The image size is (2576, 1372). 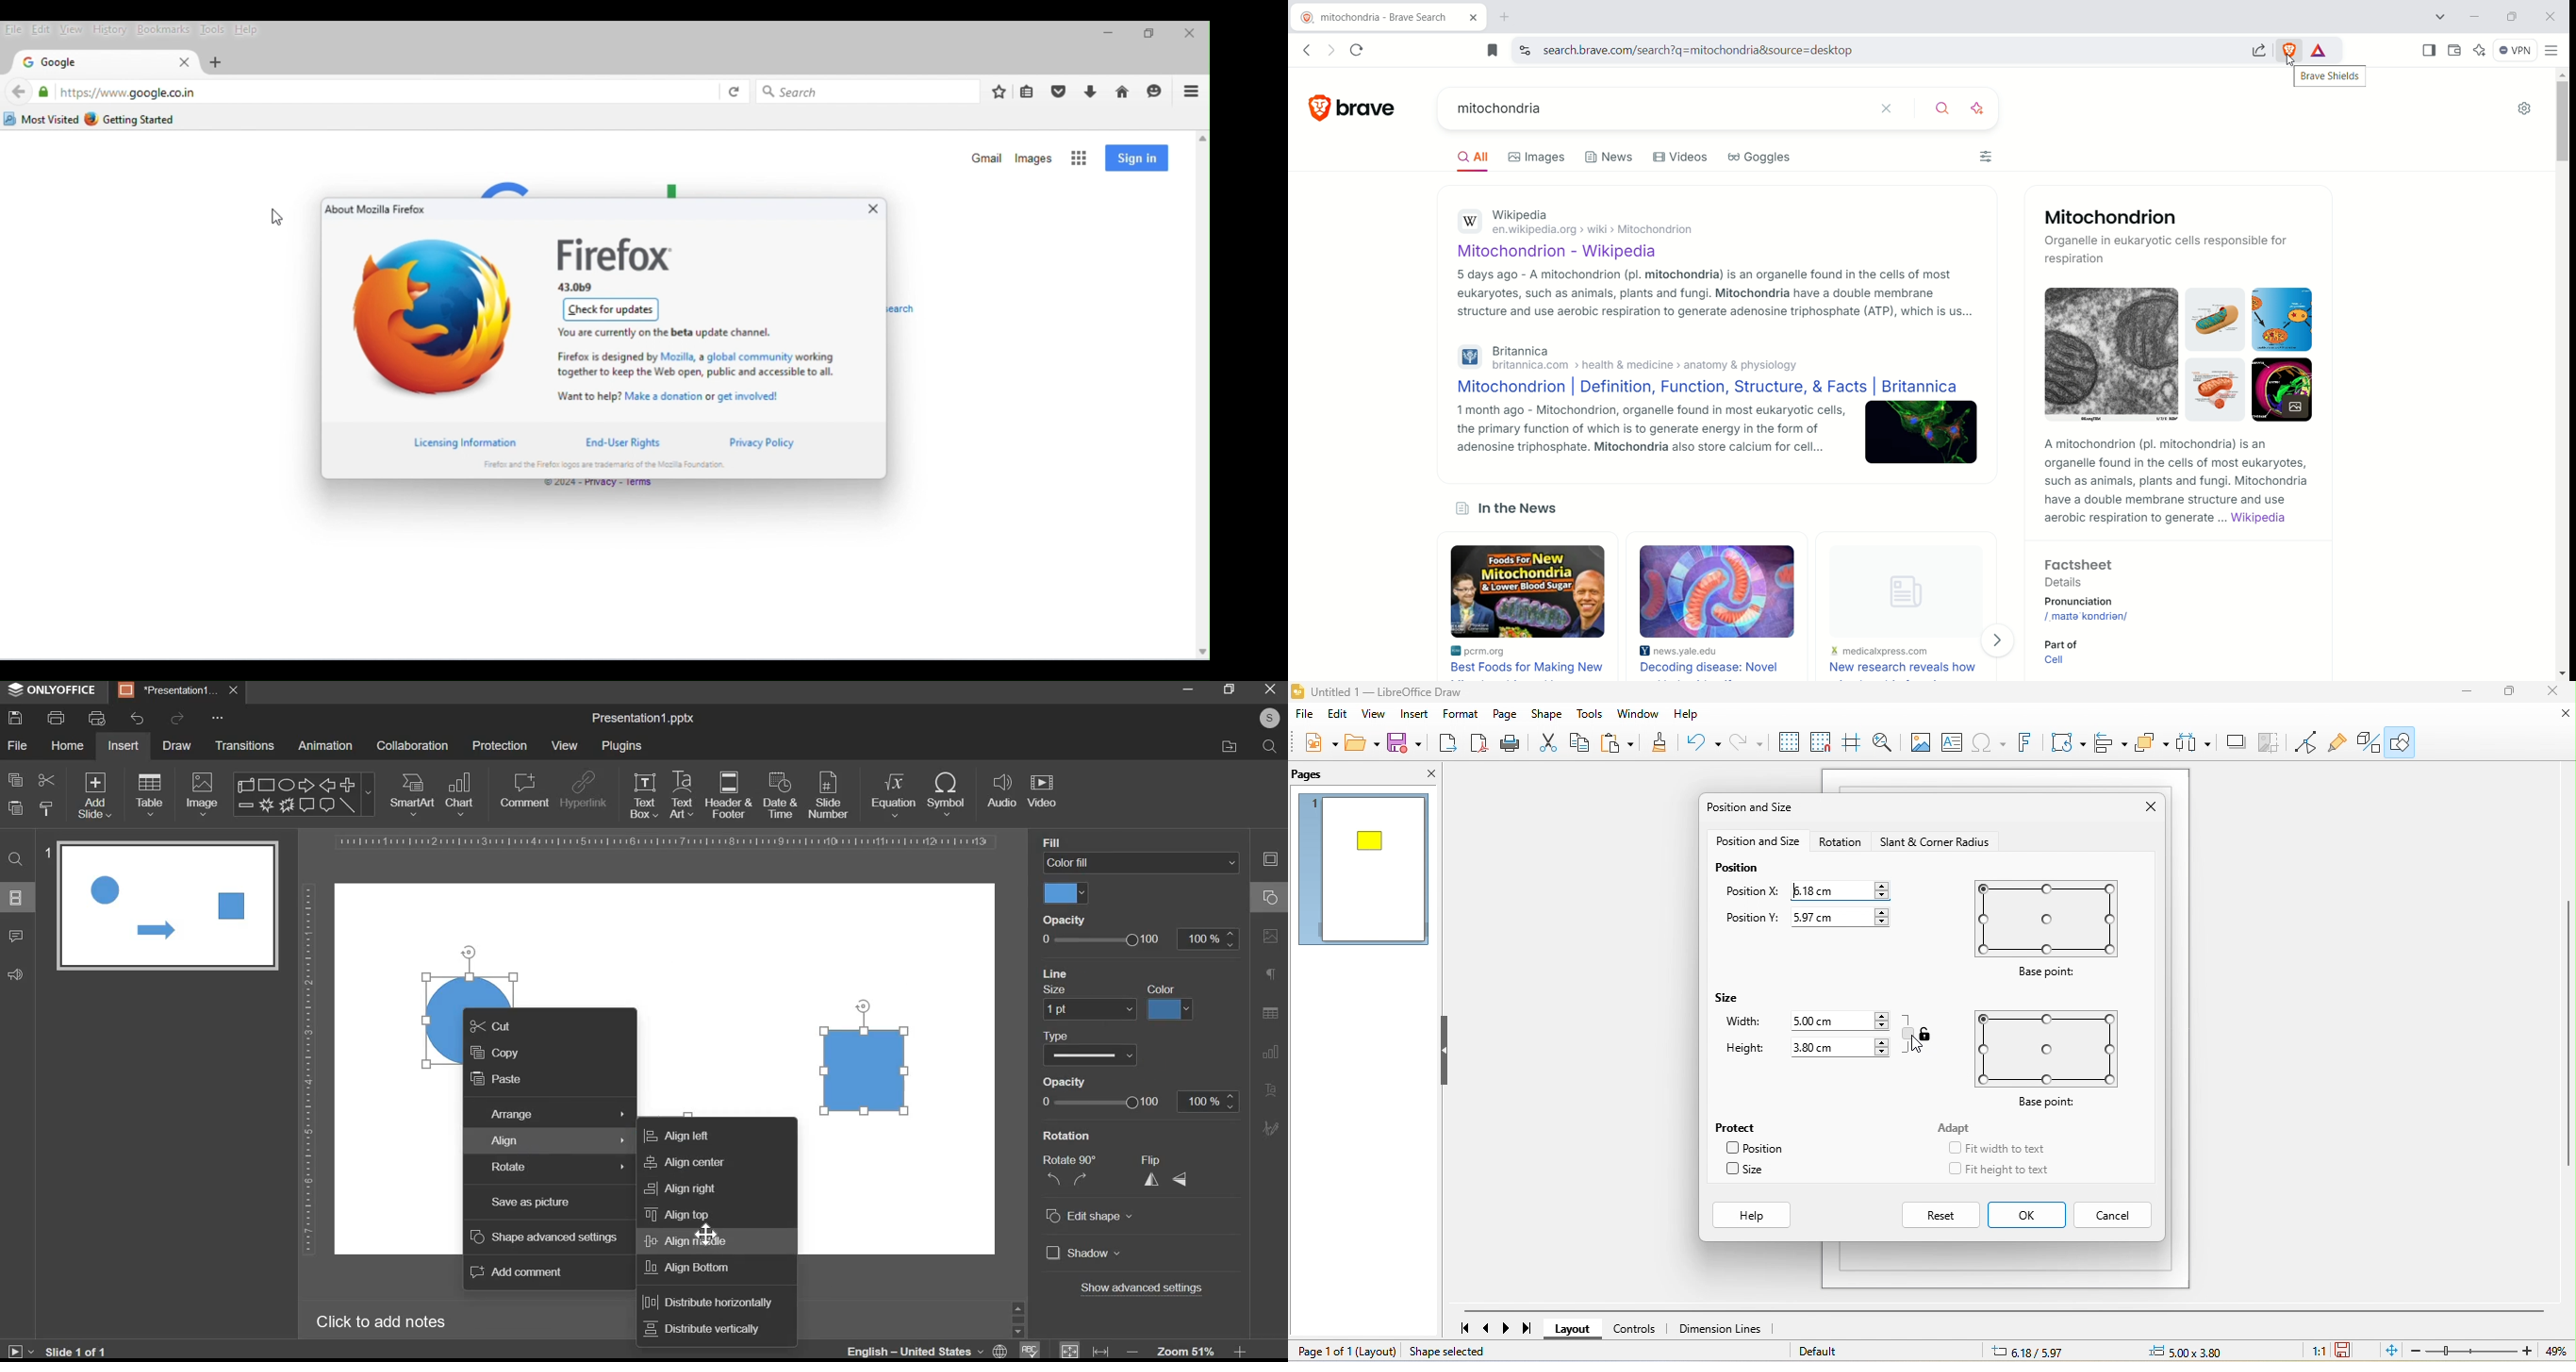 What do you see at coordinates (1092, 93) in the screenshot?
I see `downloads` at bounding box center [1092, 93].